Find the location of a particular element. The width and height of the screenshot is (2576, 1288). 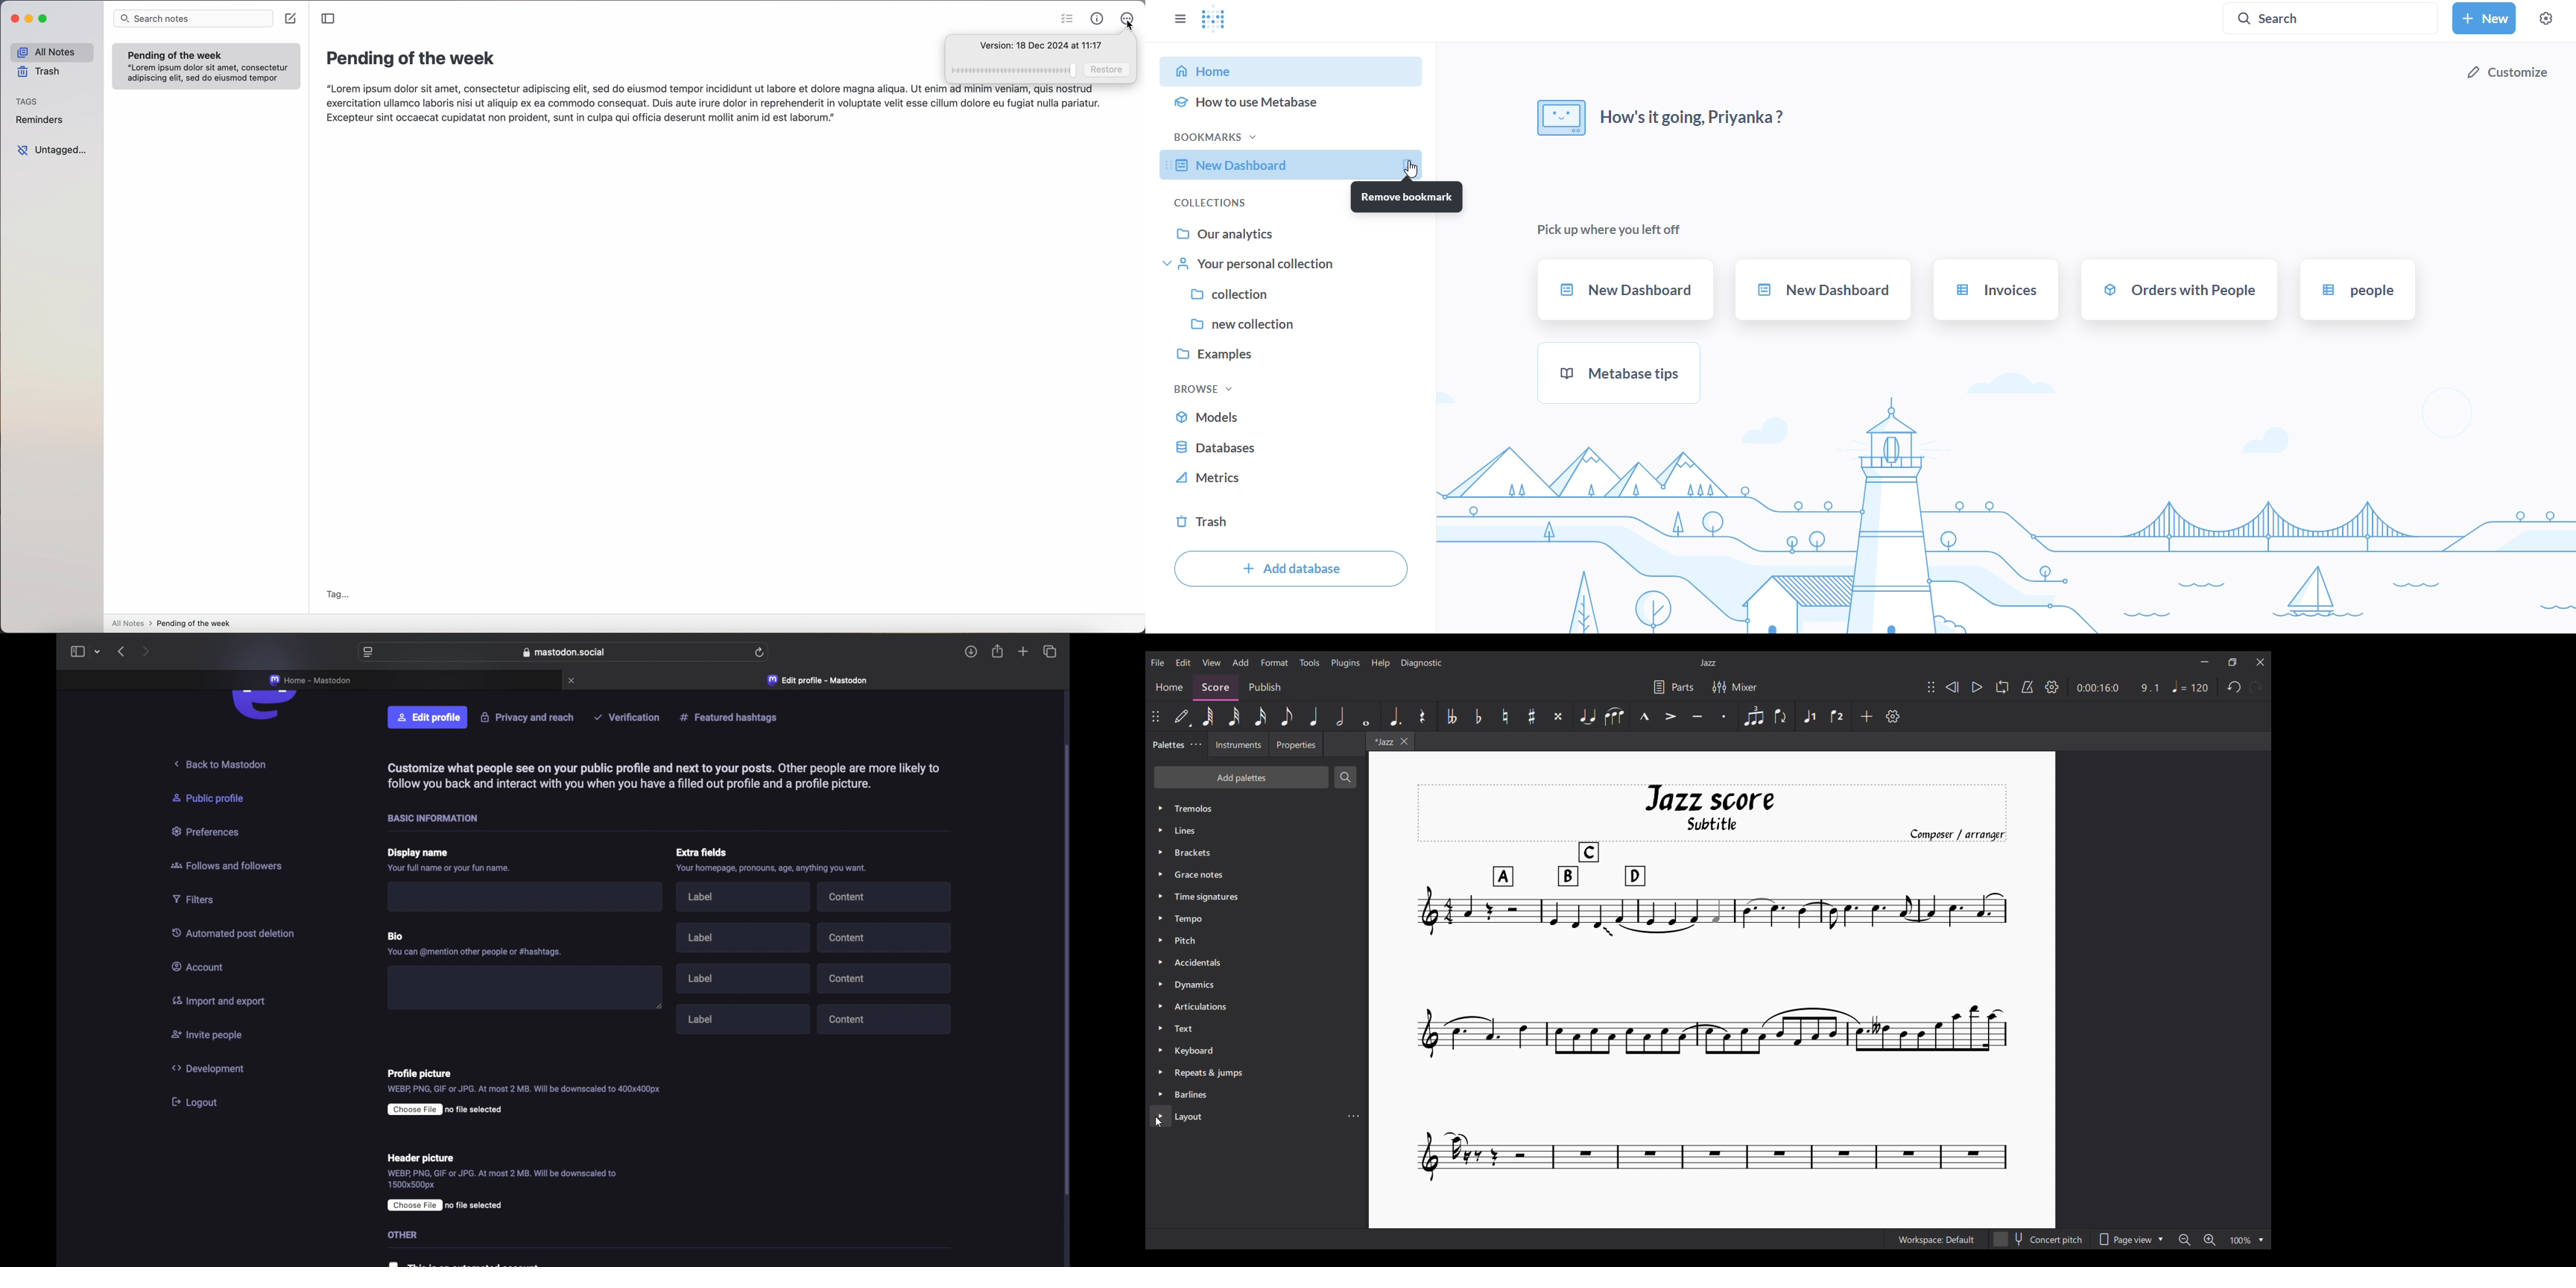

Workspace: Default is located at coordinates (1936, 1239).